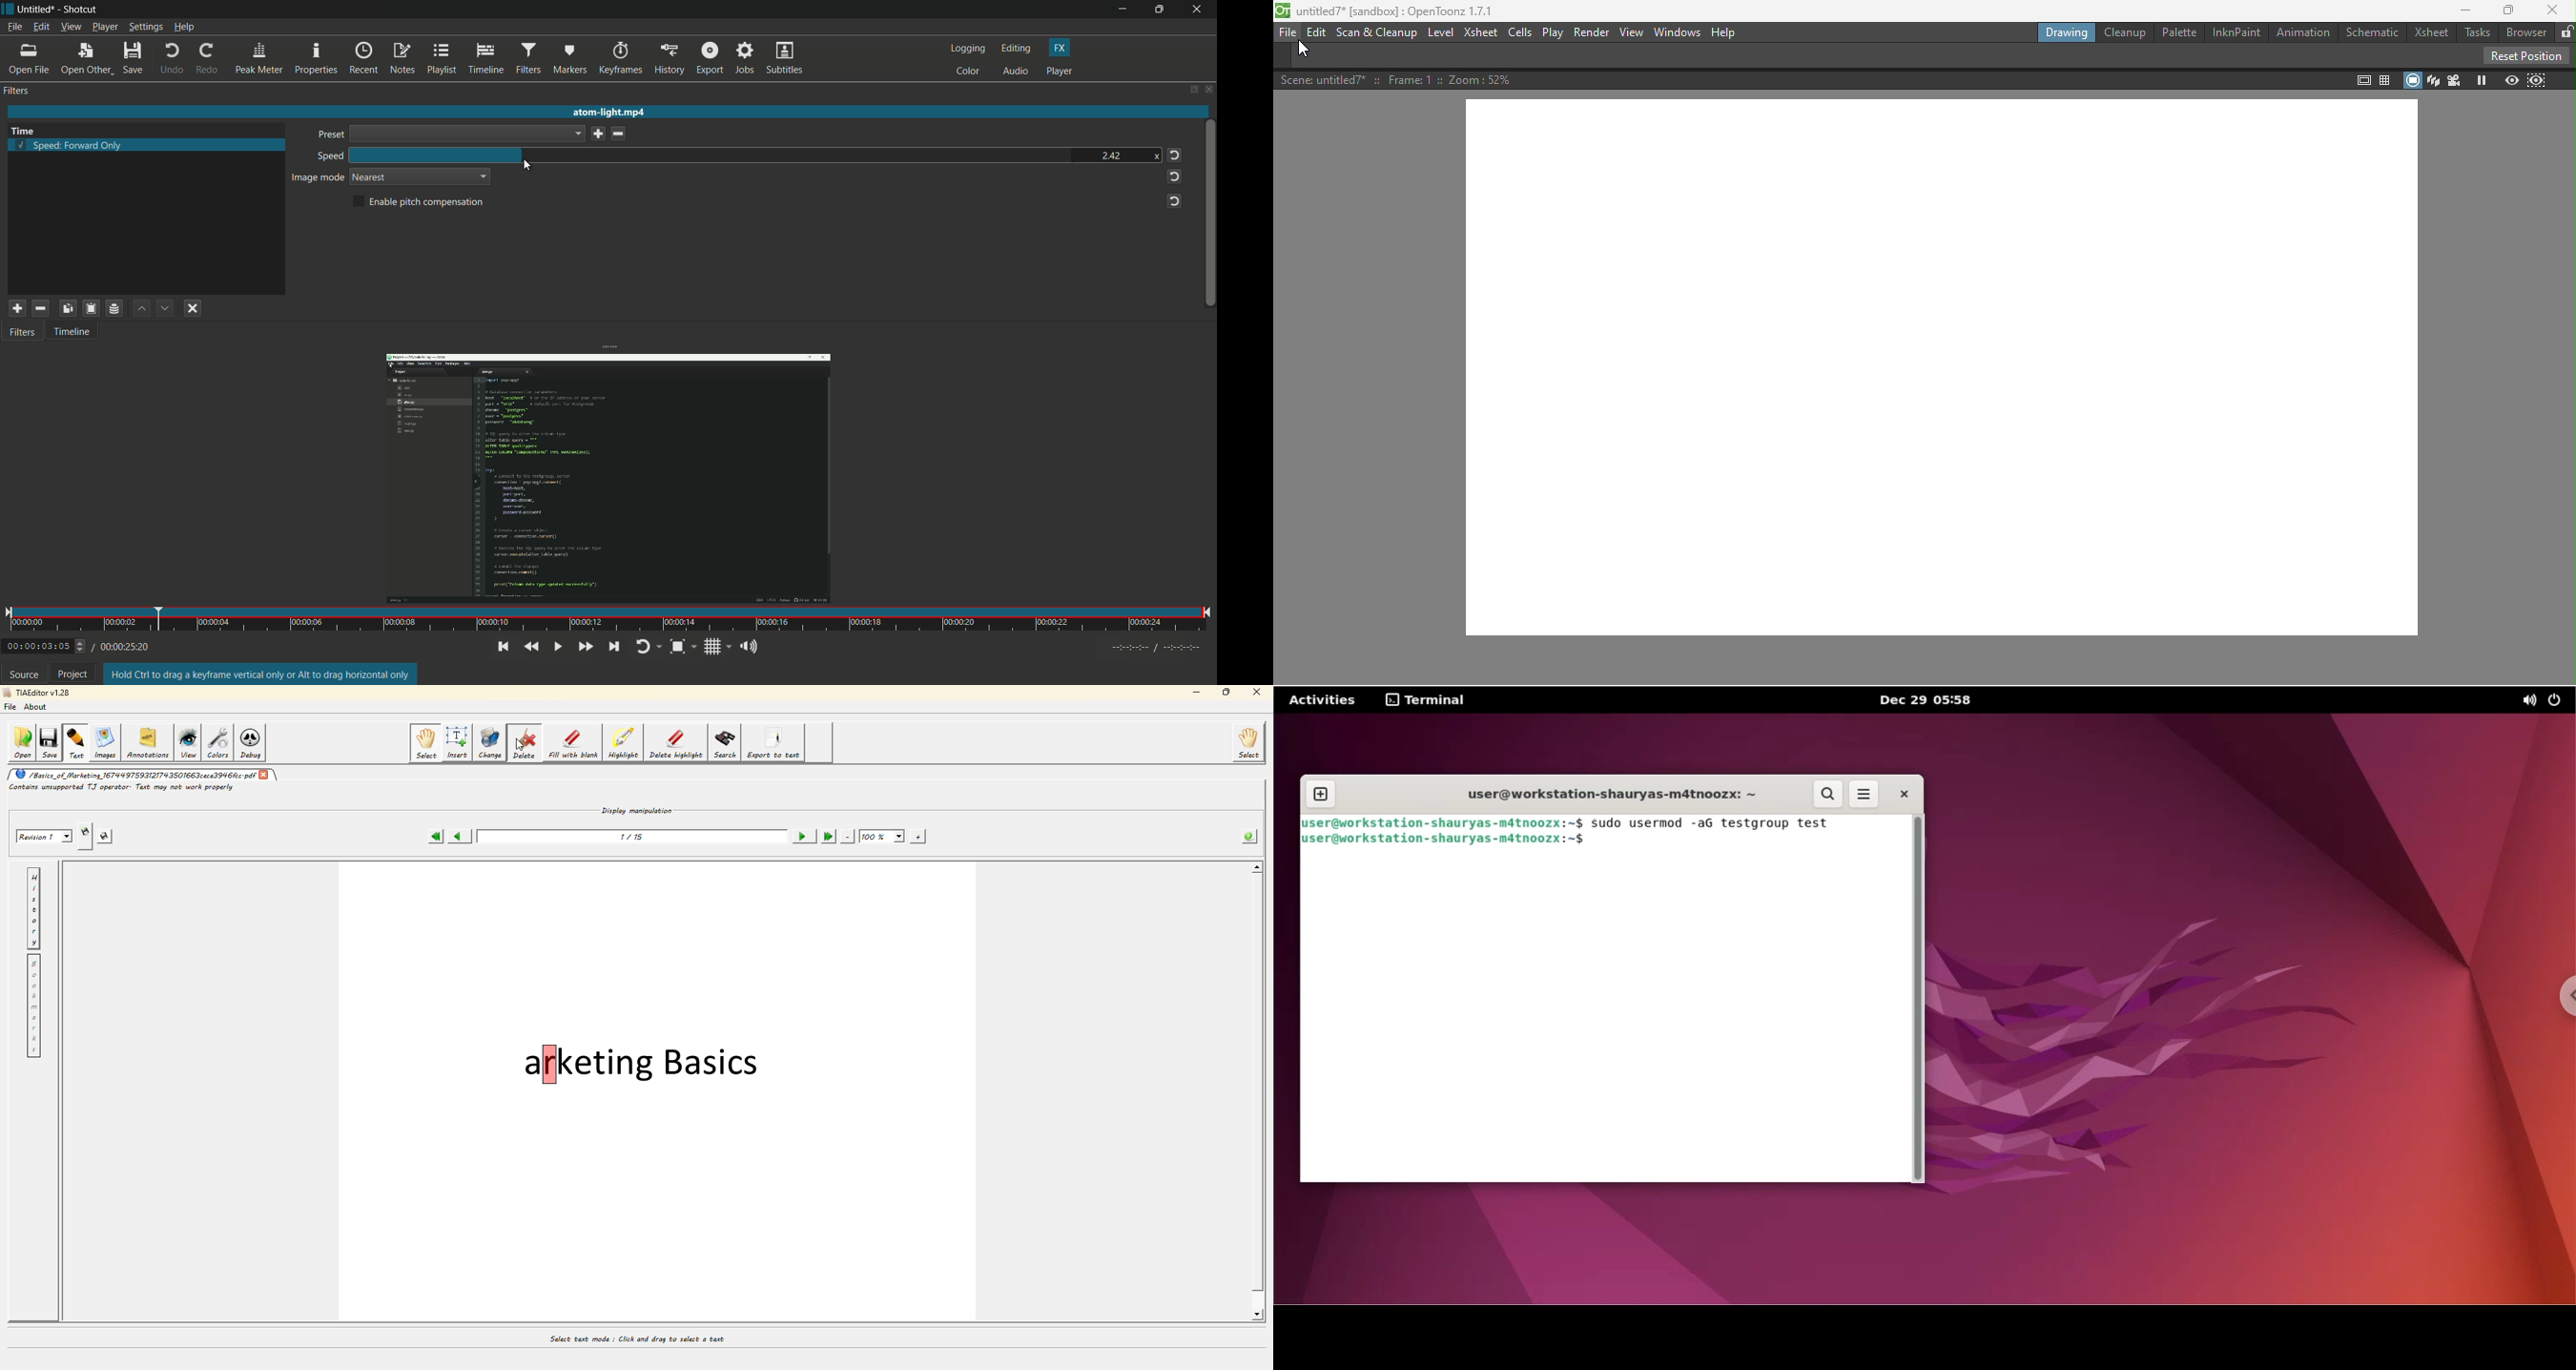 The height and width of the screenshot is (1372, 2576). Describe the element at coordinates (1122, 9) in the screenshot. I see `minimize` at that location.